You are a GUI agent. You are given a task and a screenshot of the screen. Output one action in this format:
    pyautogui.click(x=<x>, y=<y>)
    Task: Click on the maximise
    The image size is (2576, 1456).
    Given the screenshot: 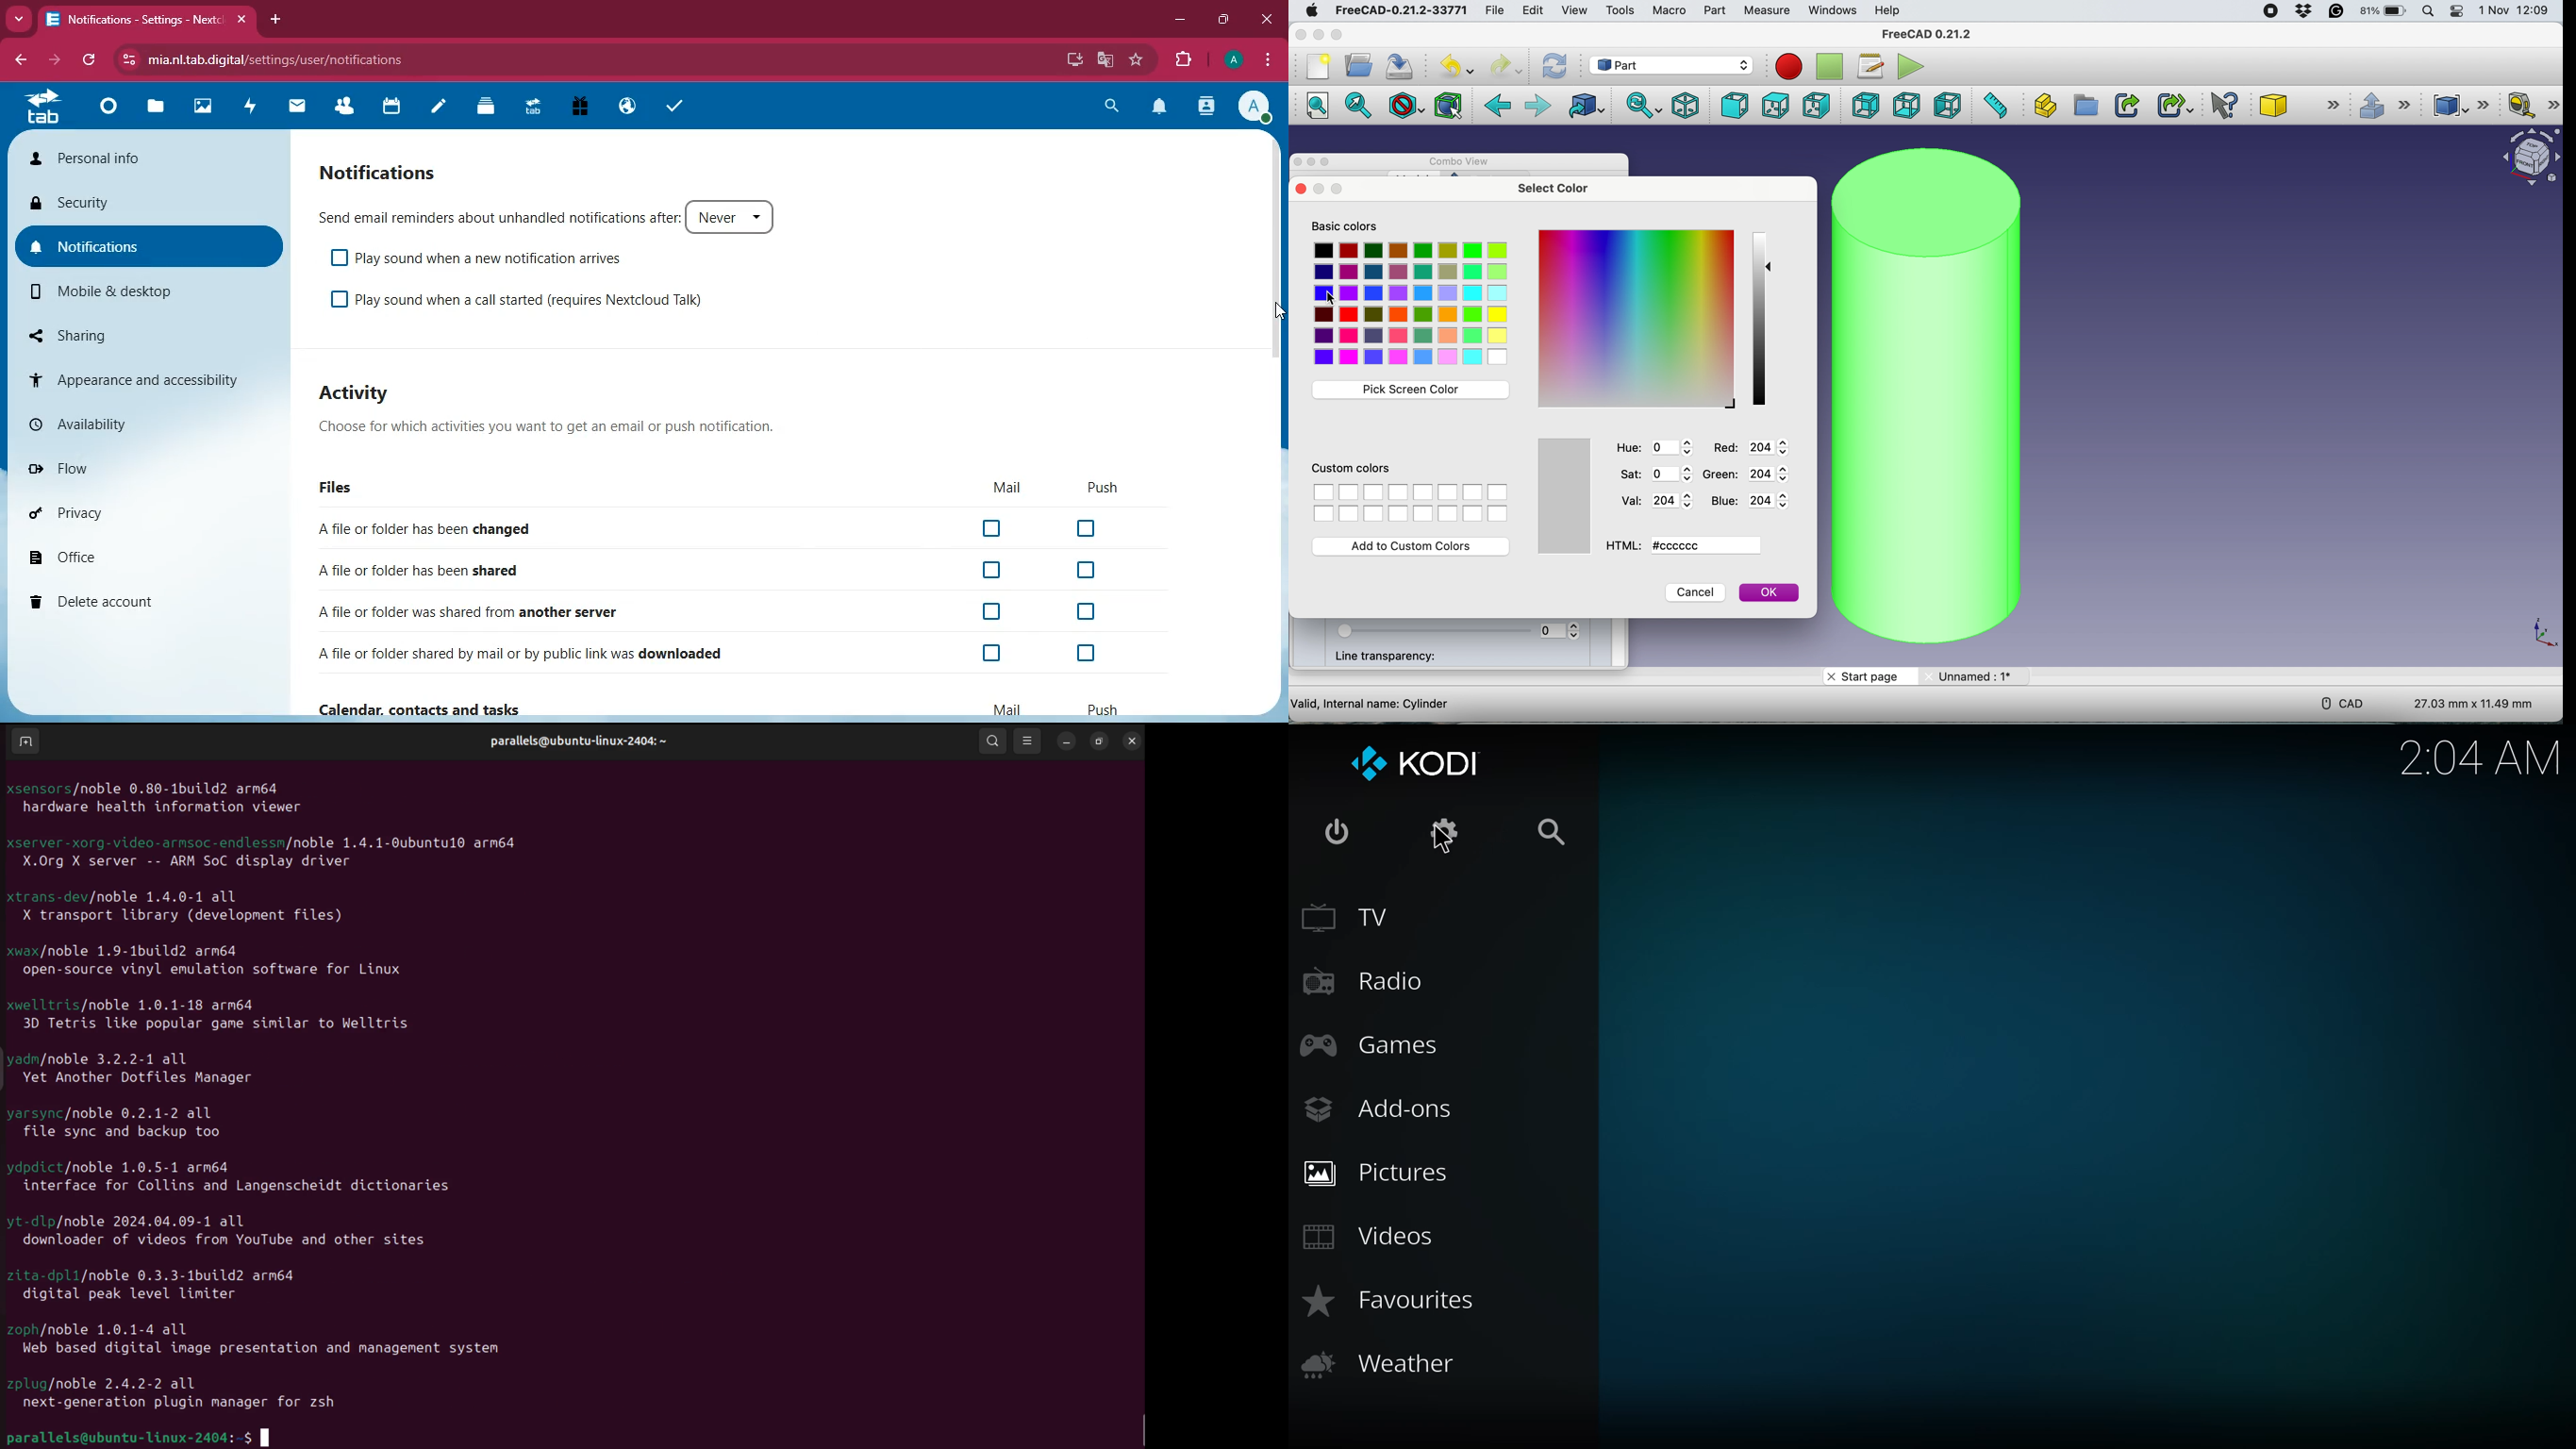 What is the action you would take?
    pyautogui.click(x=1327, y=164)
    